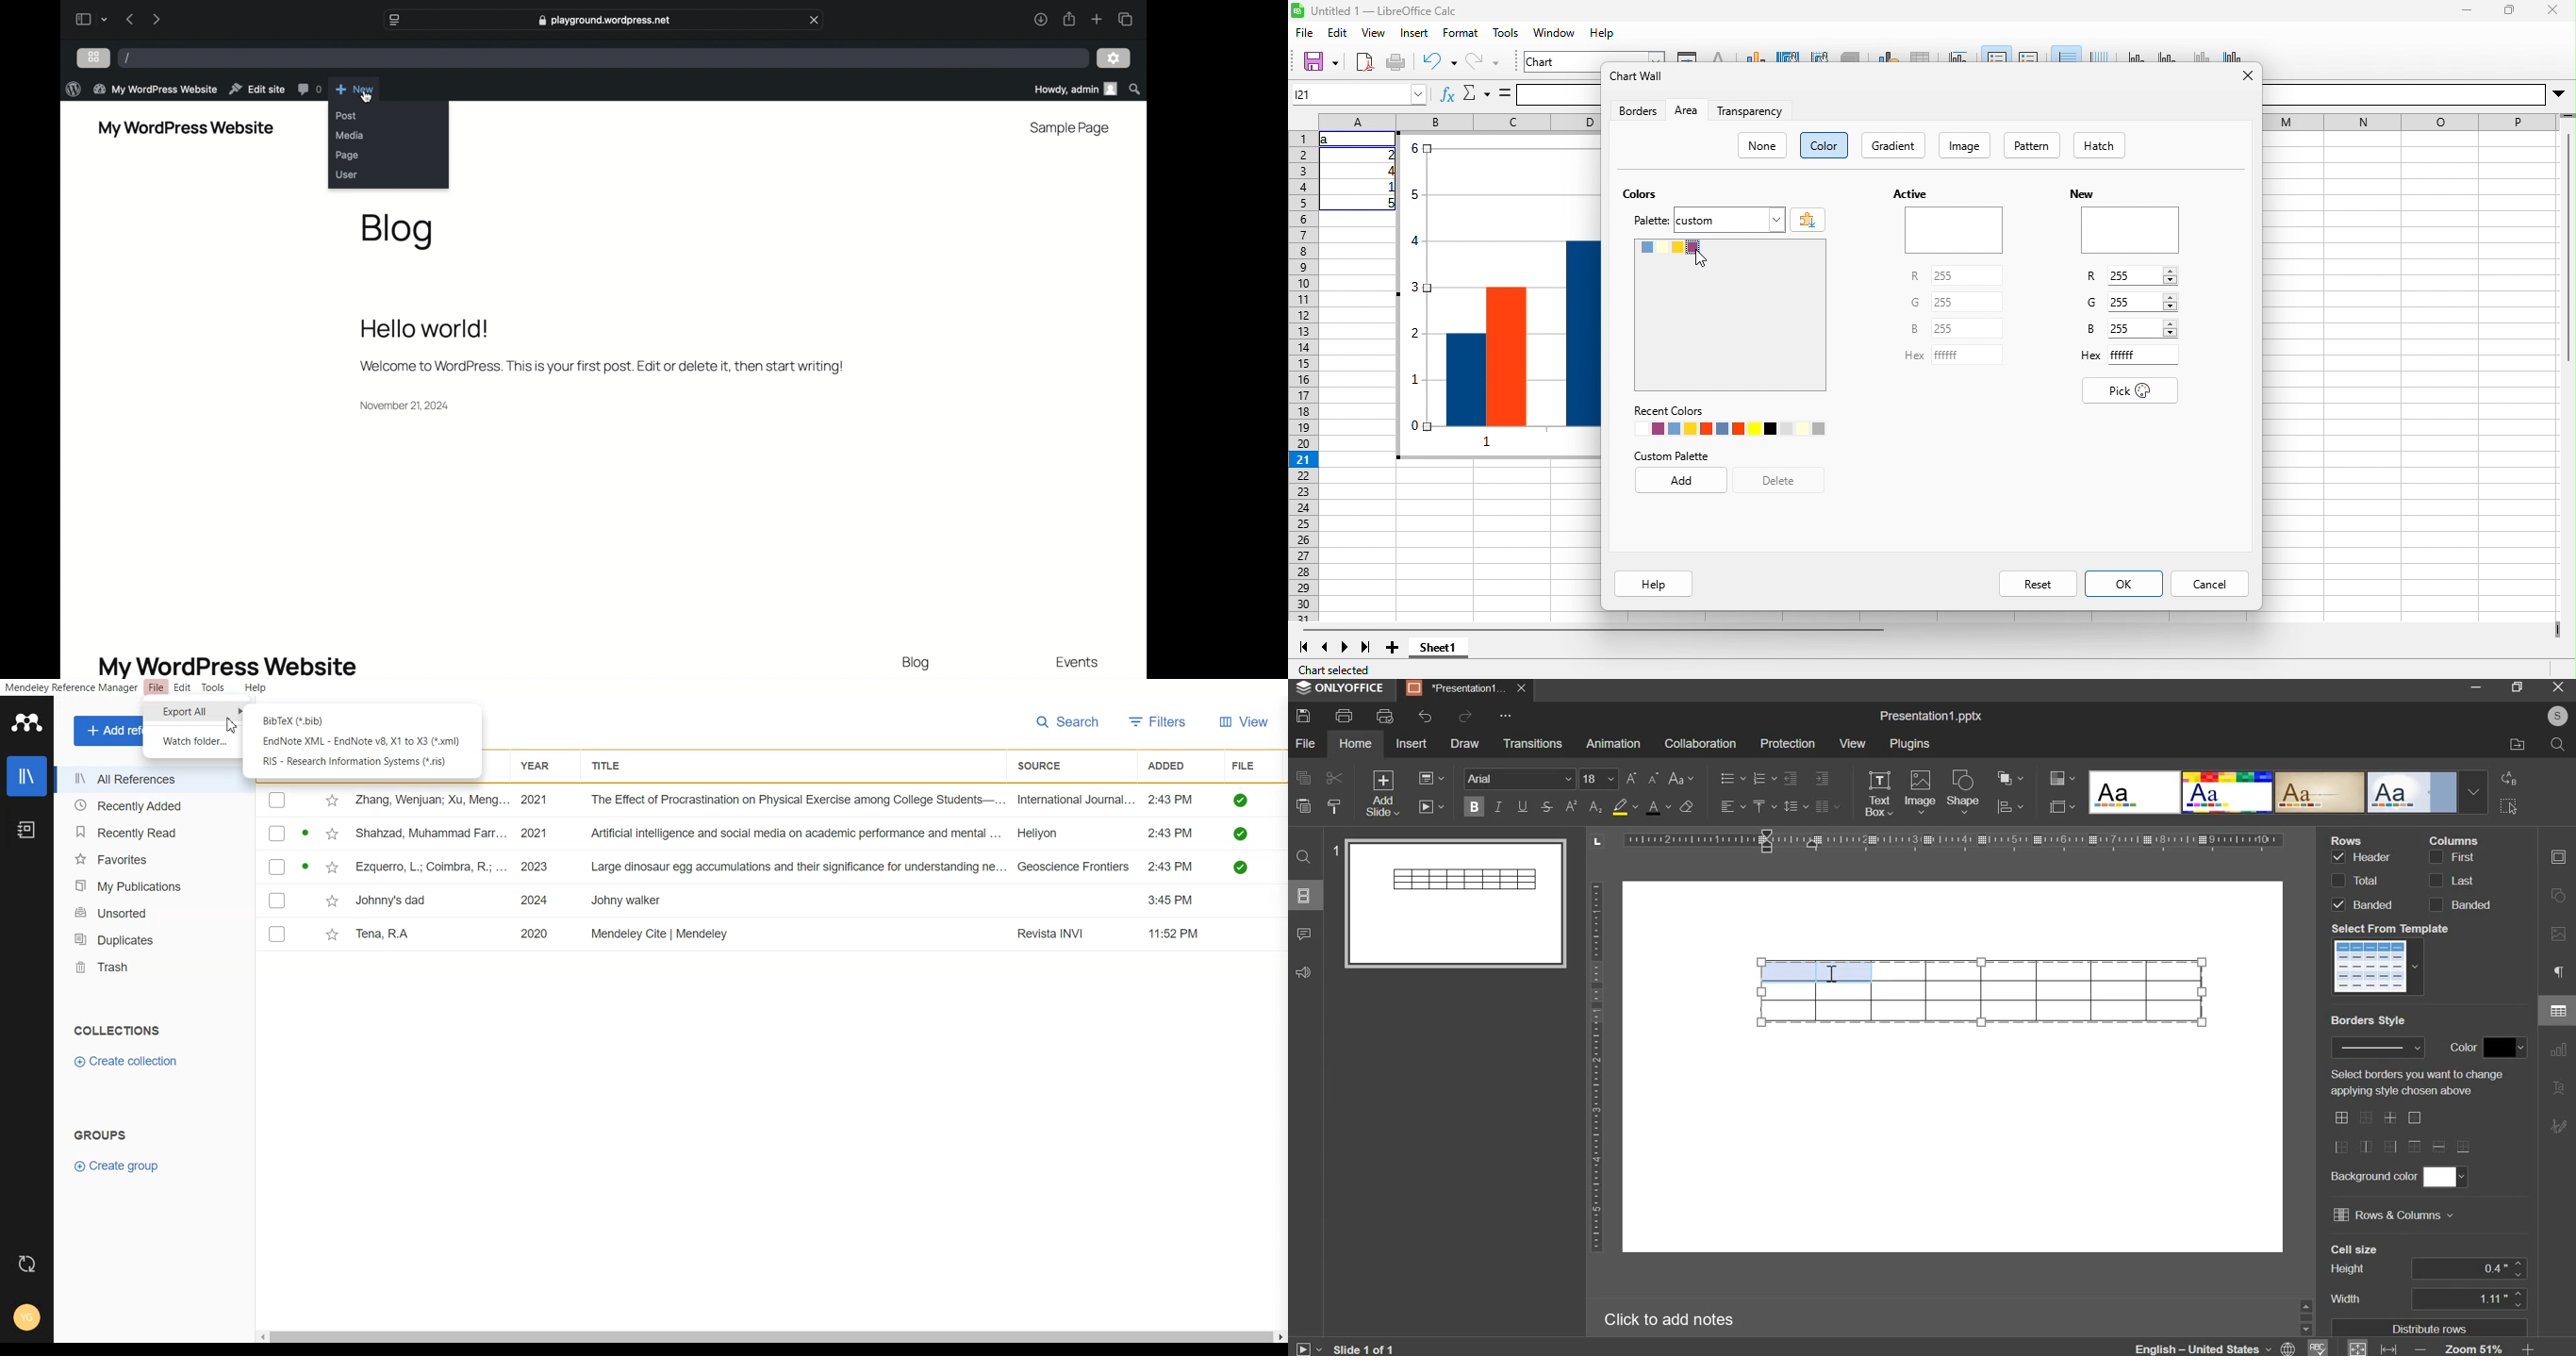  Describe the element at coordinates (1498, 806) in the screenshot. I see `italics` at that location.